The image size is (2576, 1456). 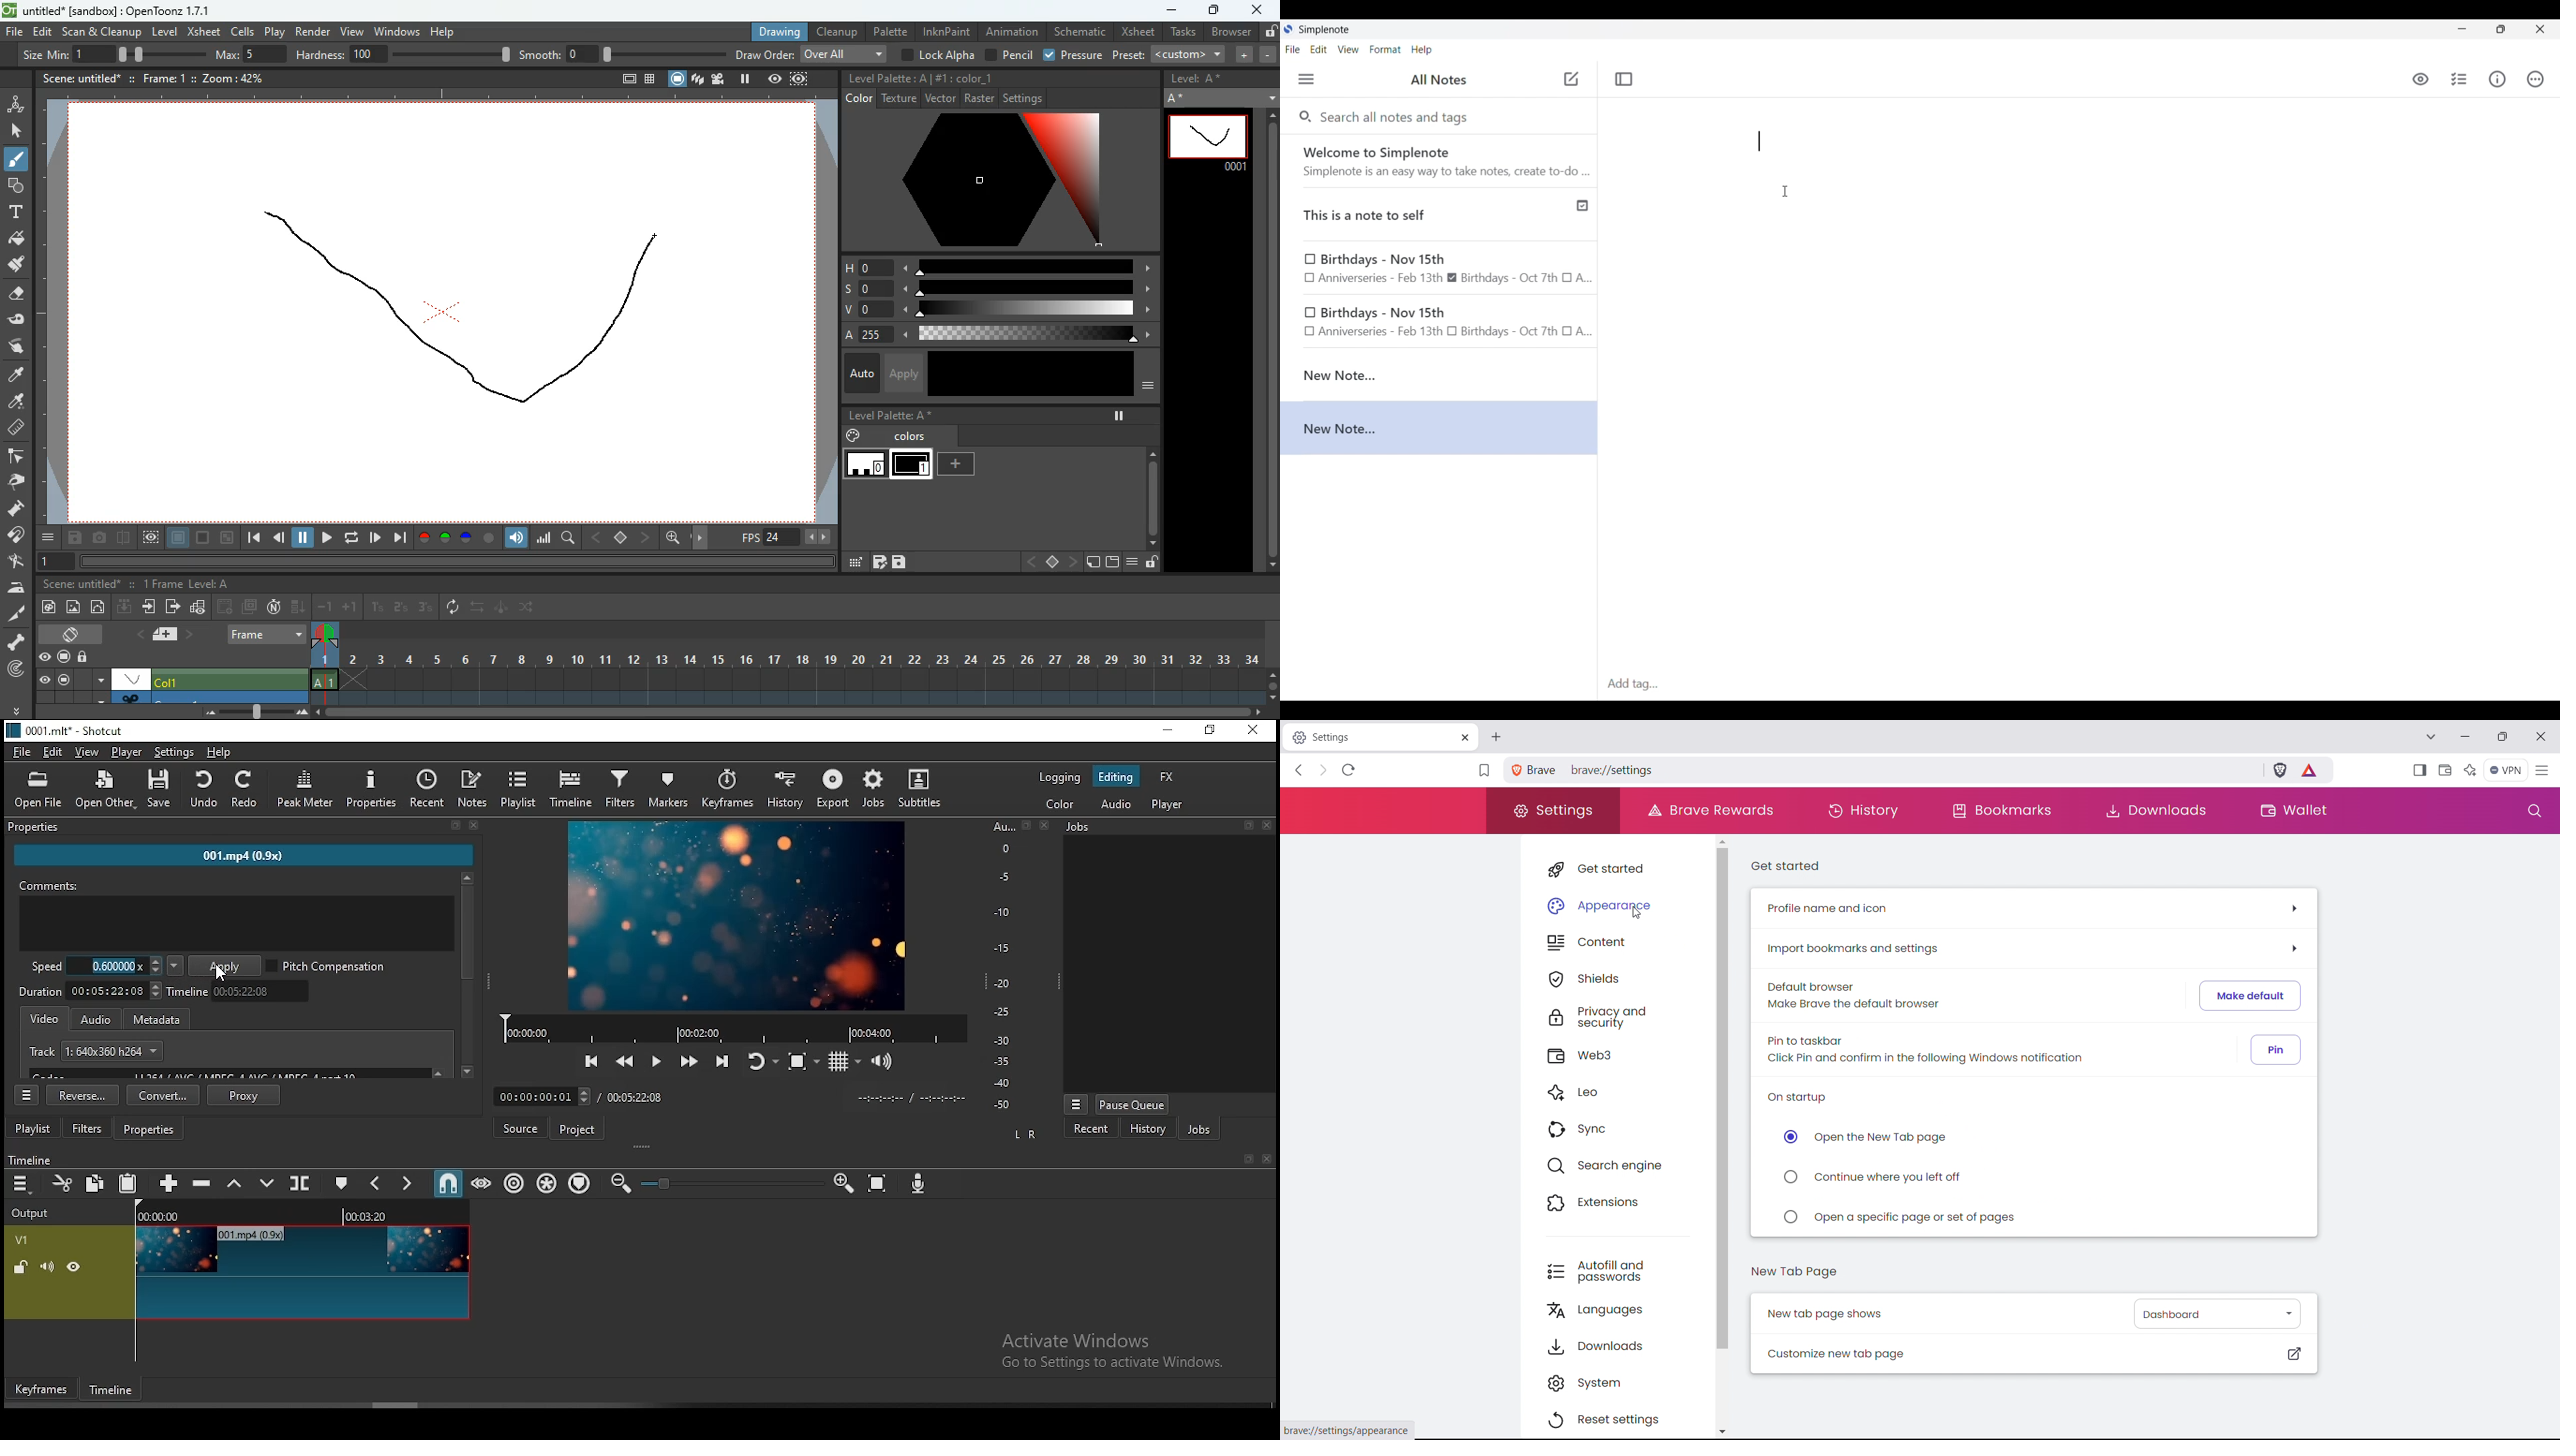 I want to click on notes, so click(x=472, y=789).